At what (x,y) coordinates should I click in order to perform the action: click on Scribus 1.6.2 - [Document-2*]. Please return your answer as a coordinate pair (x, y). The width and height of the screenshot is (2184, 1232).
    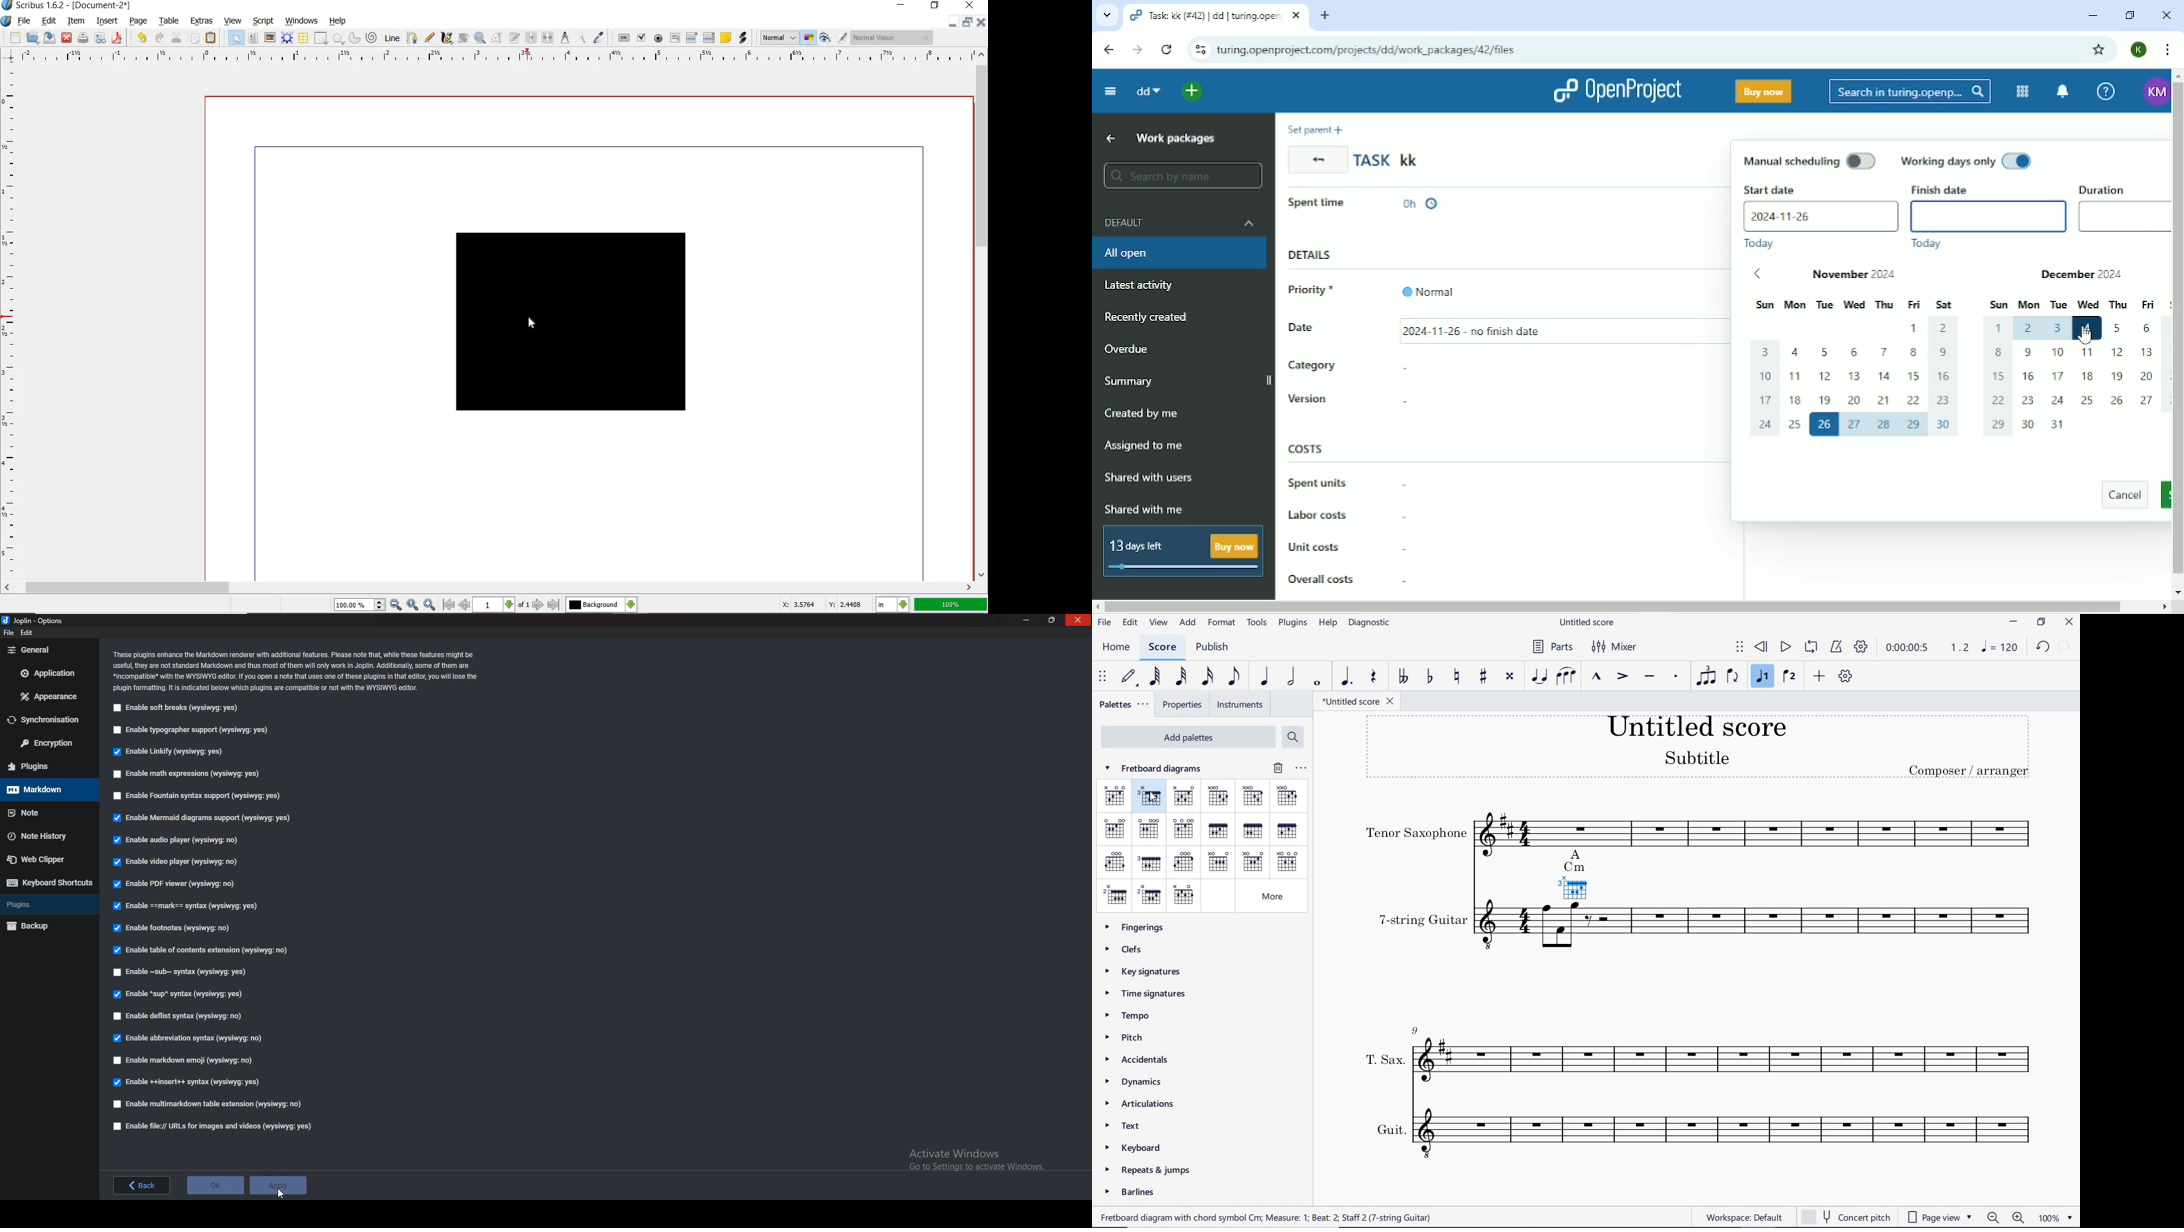
    Looking at the image, I should click on (68, 6).